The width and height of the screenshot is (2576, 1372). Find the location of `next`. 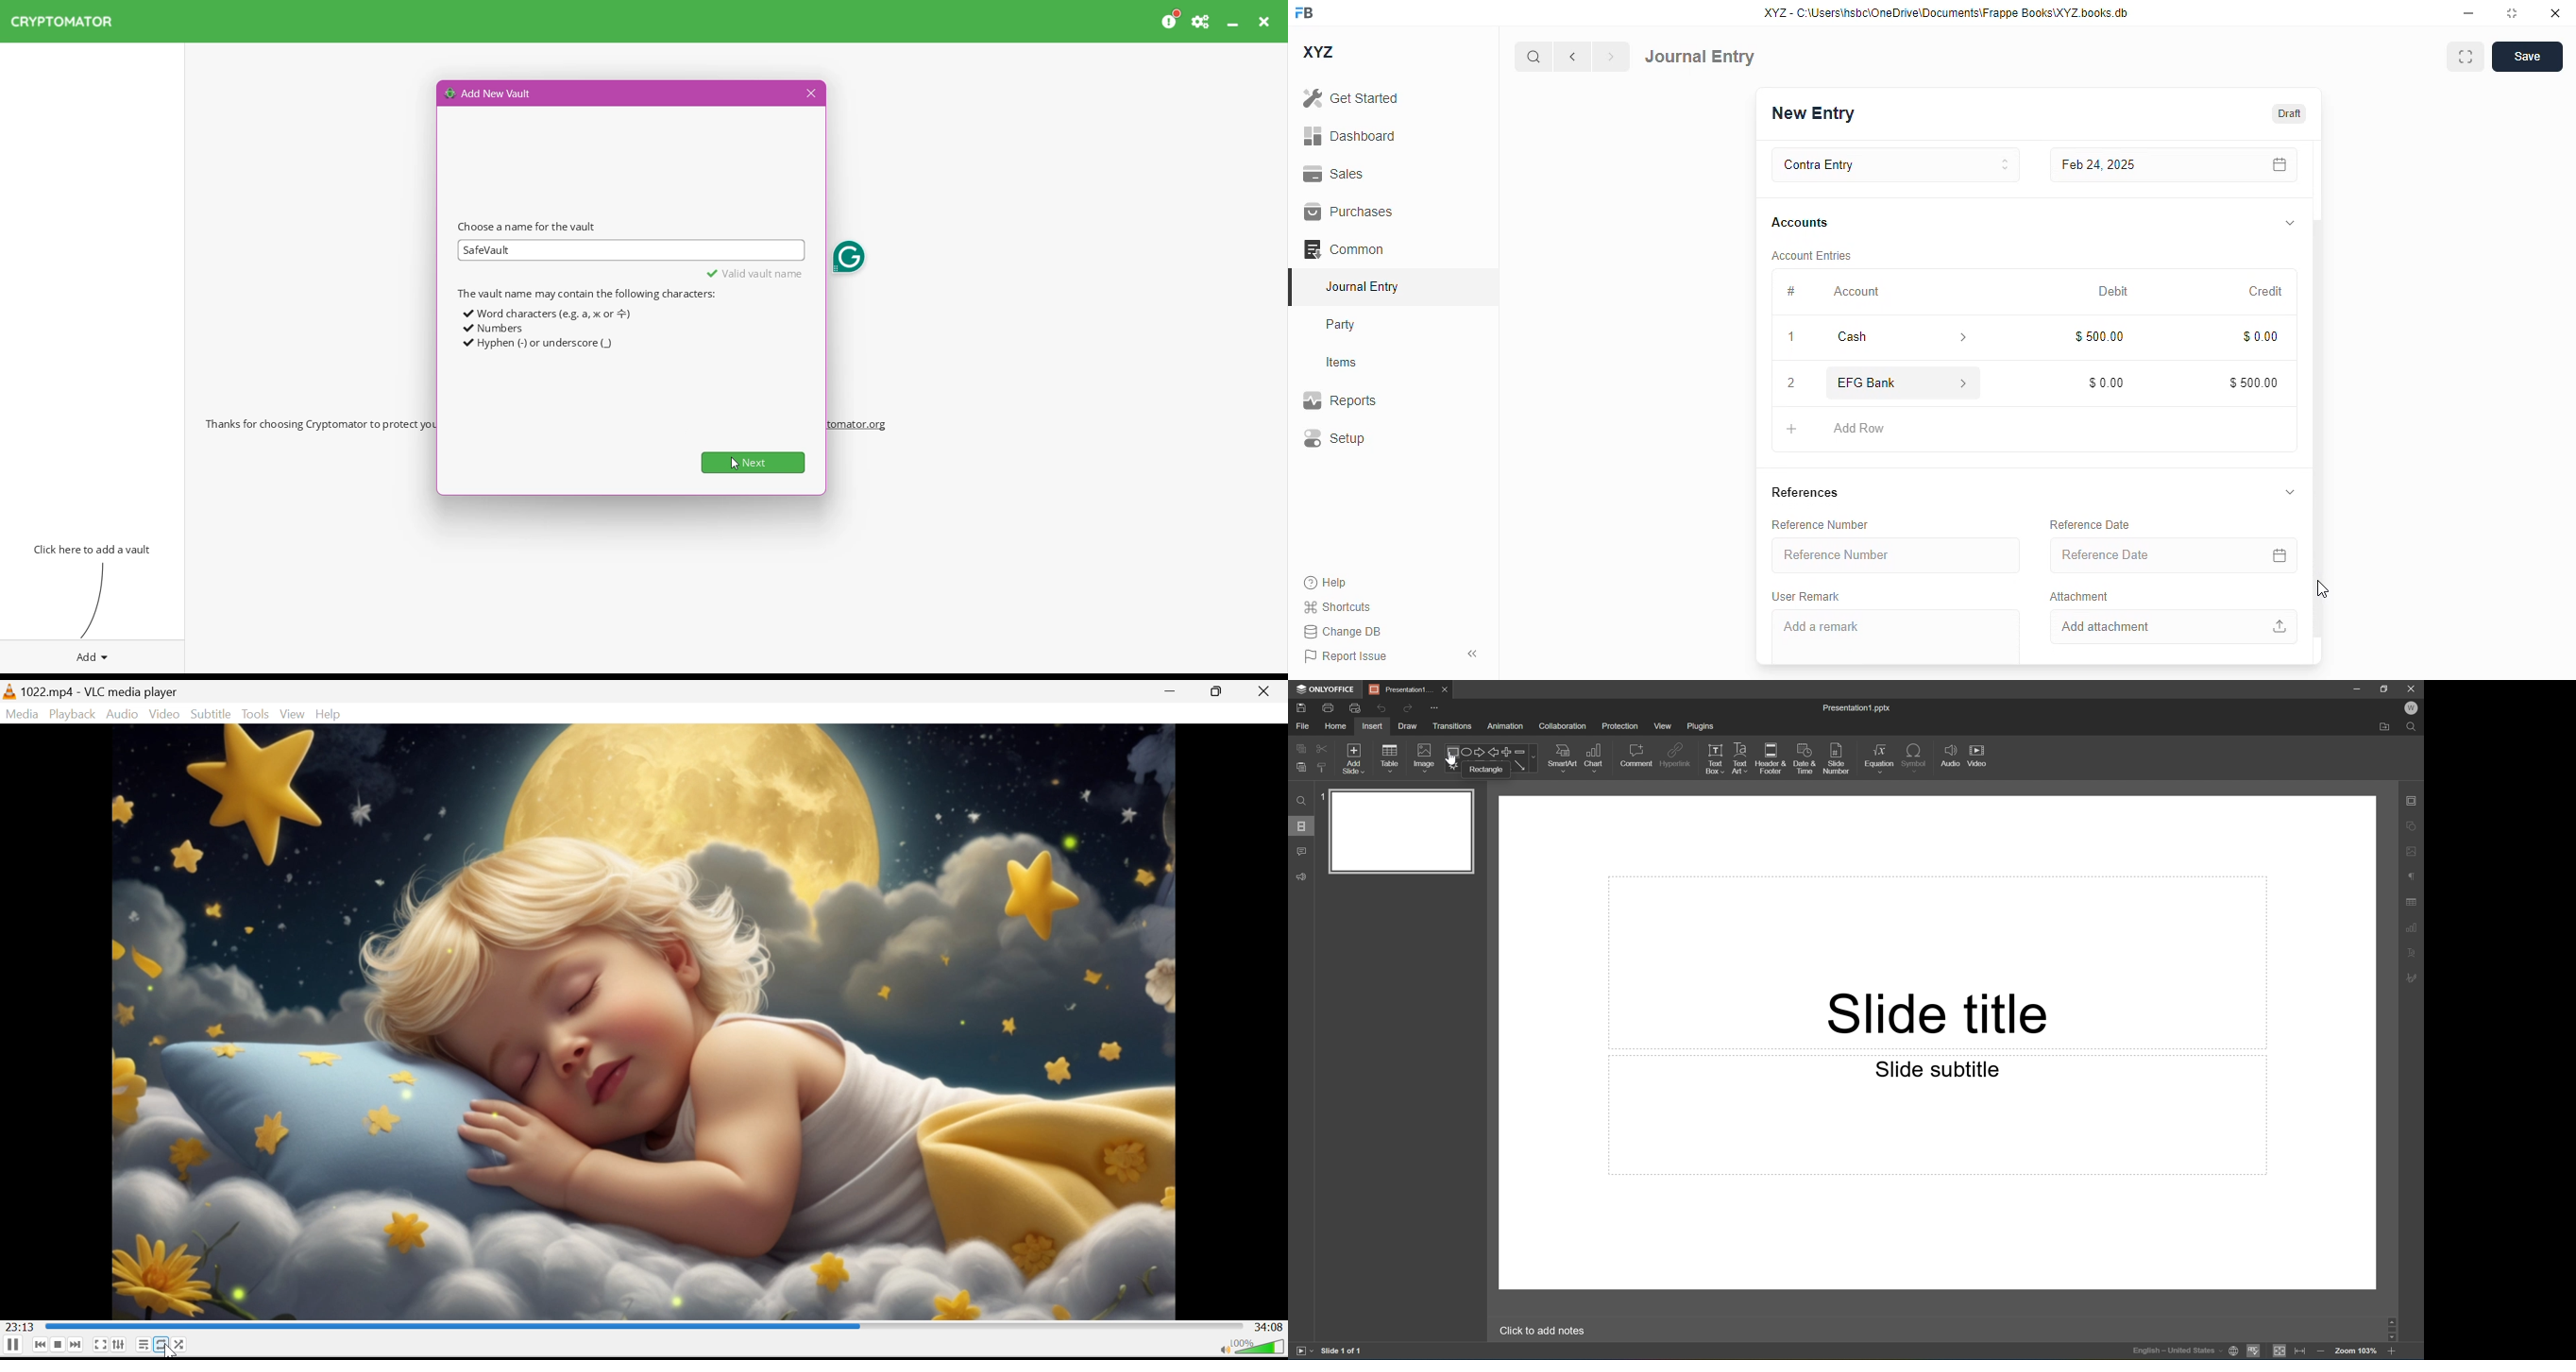

next is located at coordinates (1612, 57).